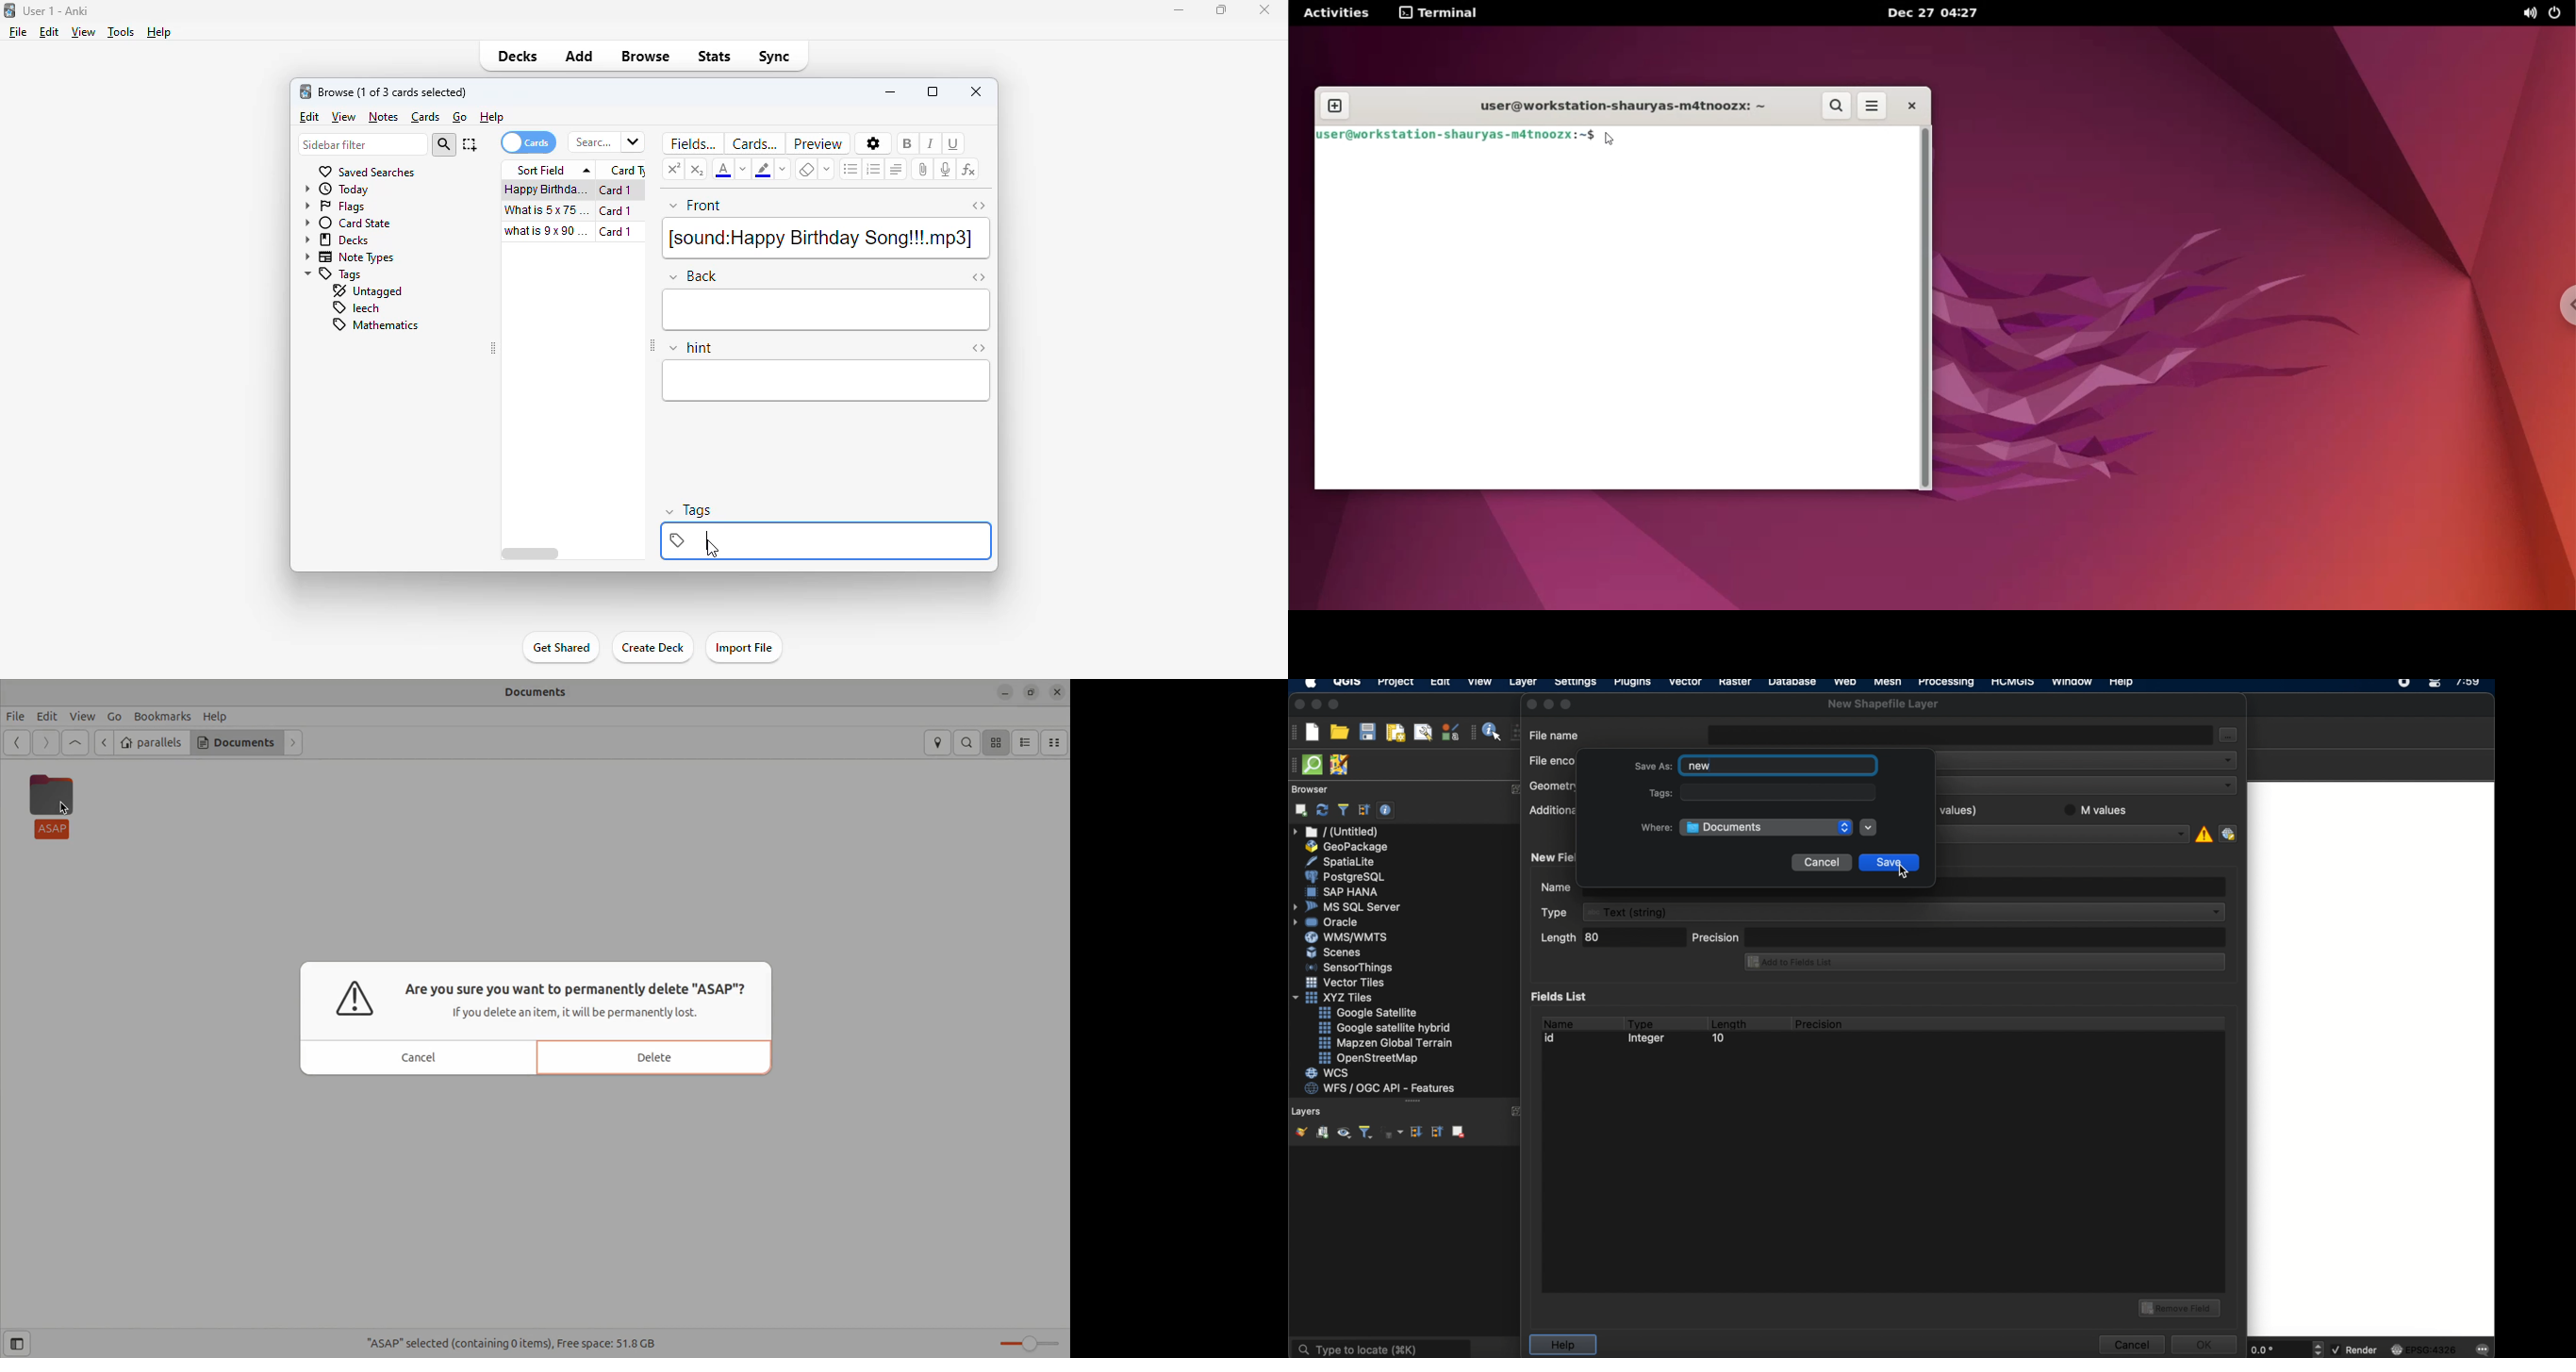 Image resolution: width=2576 pixels, height=1372 pixels. What do you see at coordinates (1345, 877) in the screenshot?
I see `postgresql` at bounding box center [1345, 877].